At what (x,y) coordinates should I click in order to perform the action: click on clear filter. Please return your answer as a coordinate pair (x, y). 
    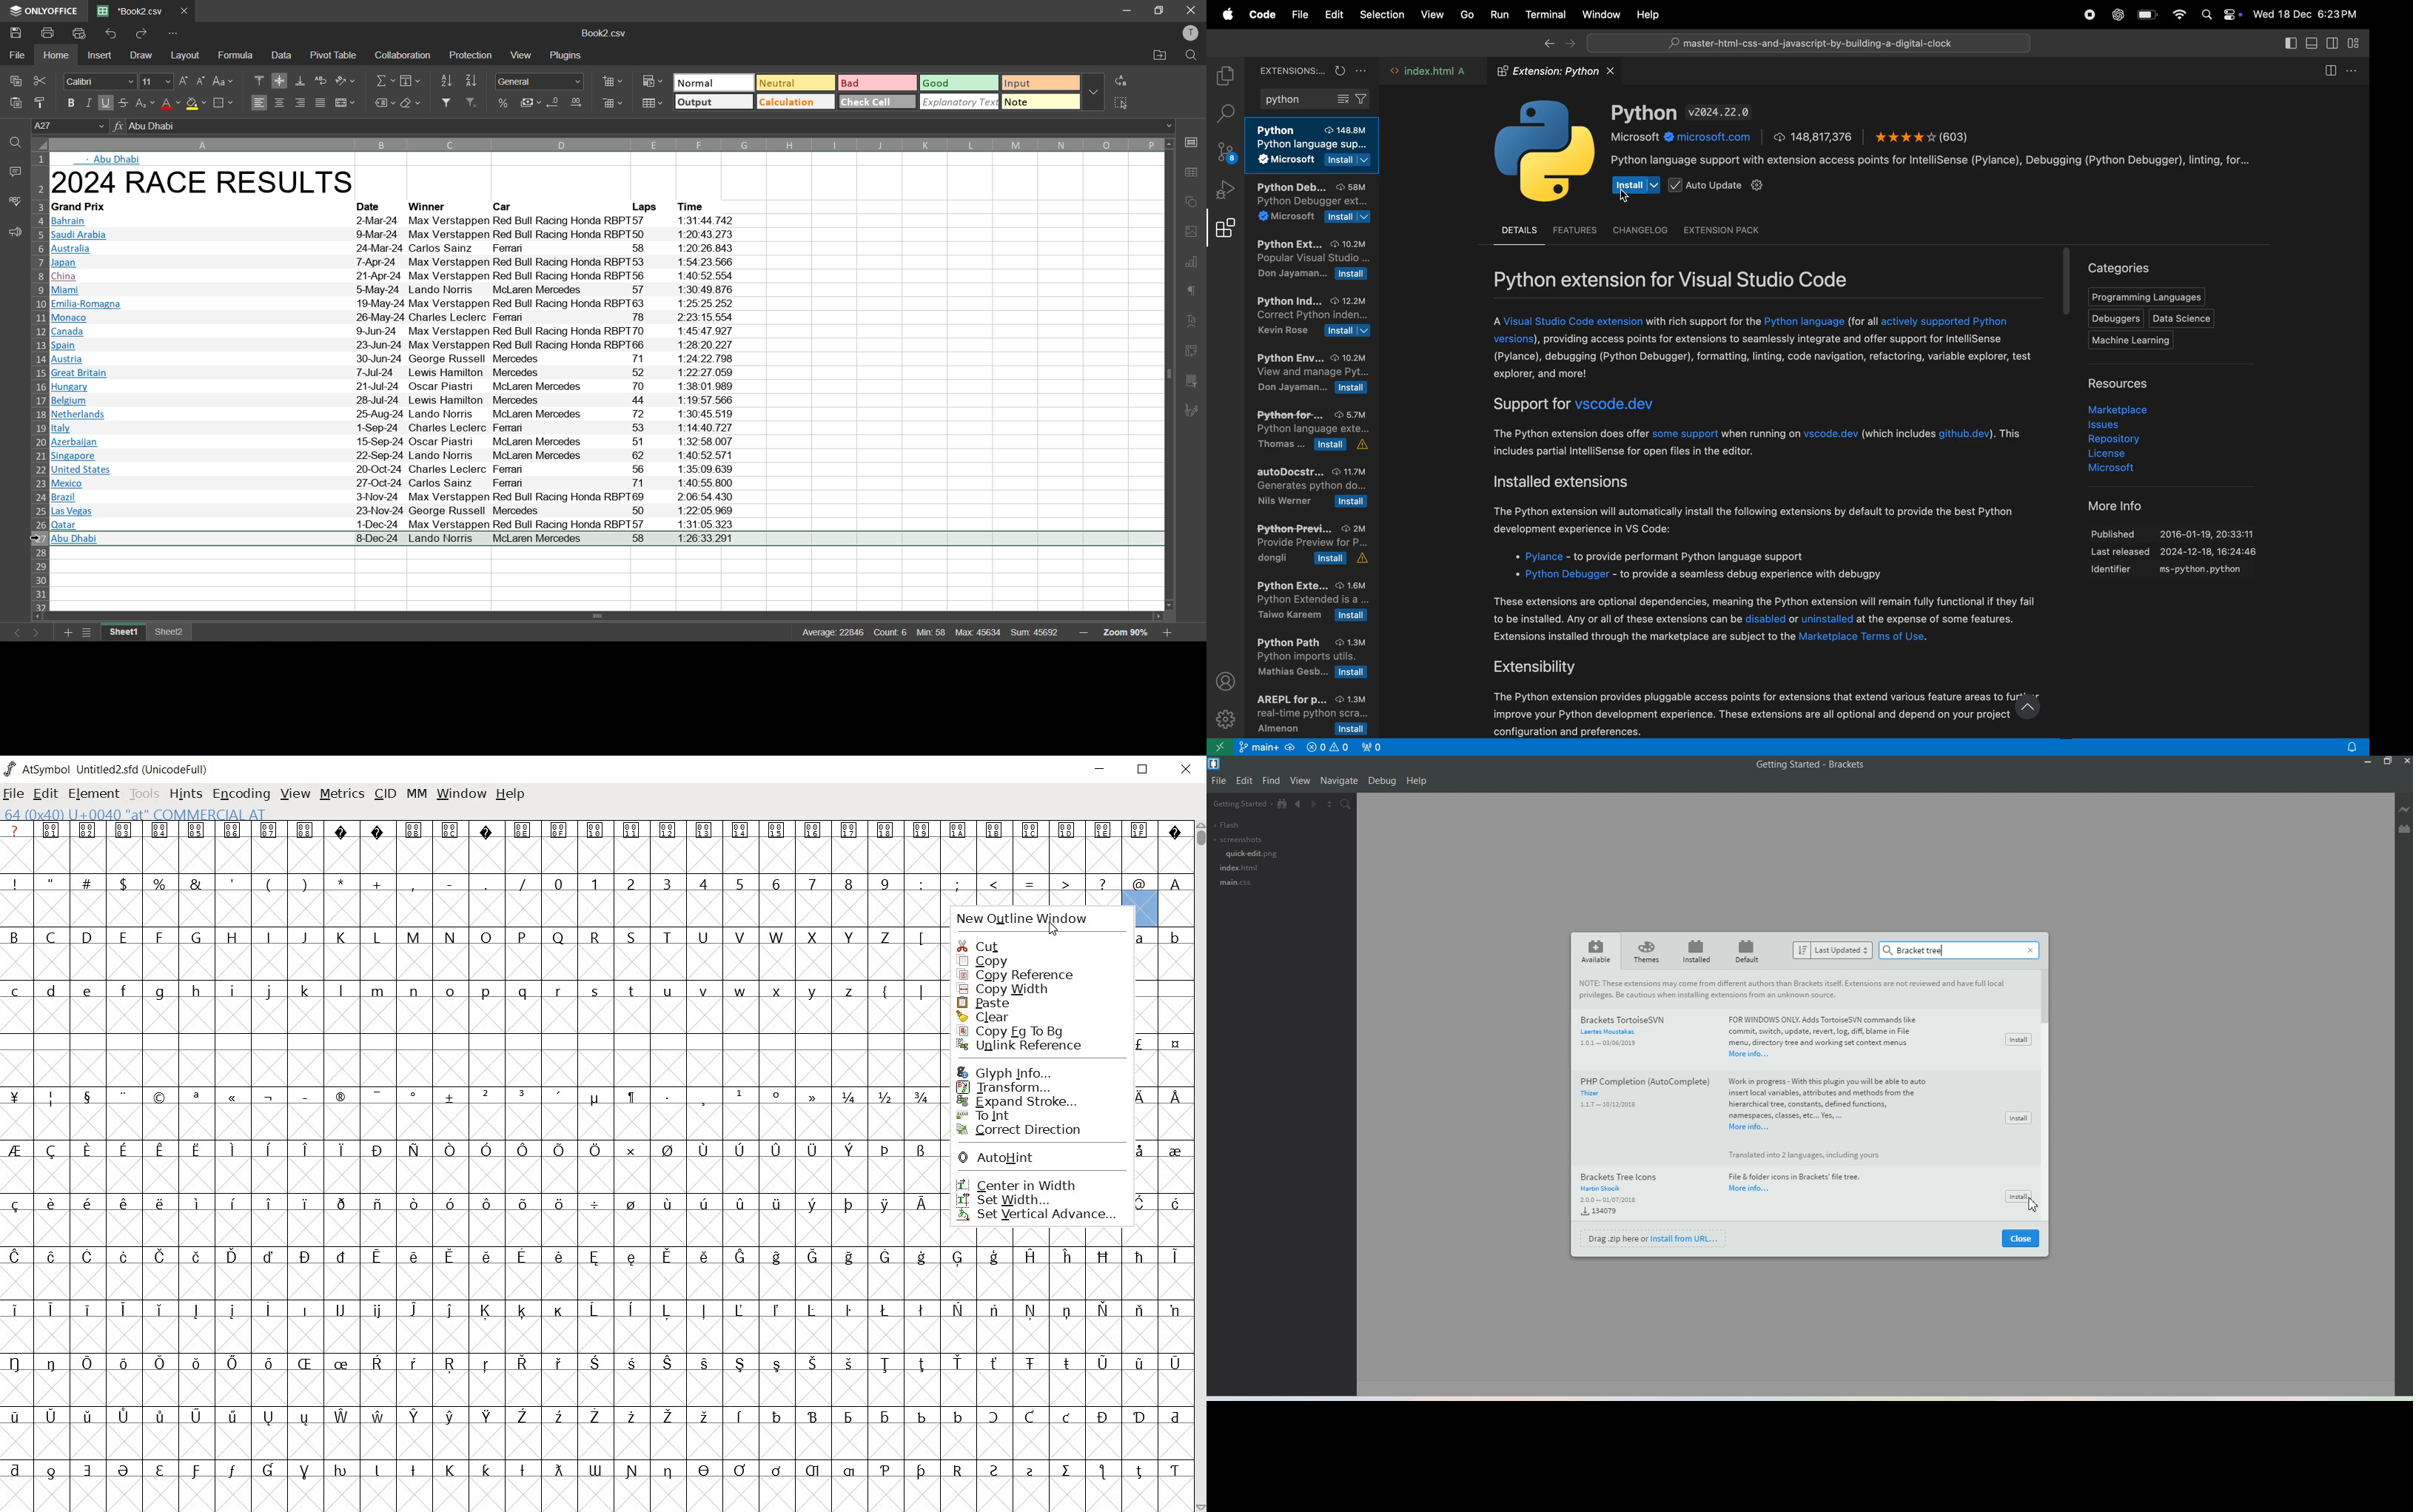
    Looking at the image, I should click on (476, 104).